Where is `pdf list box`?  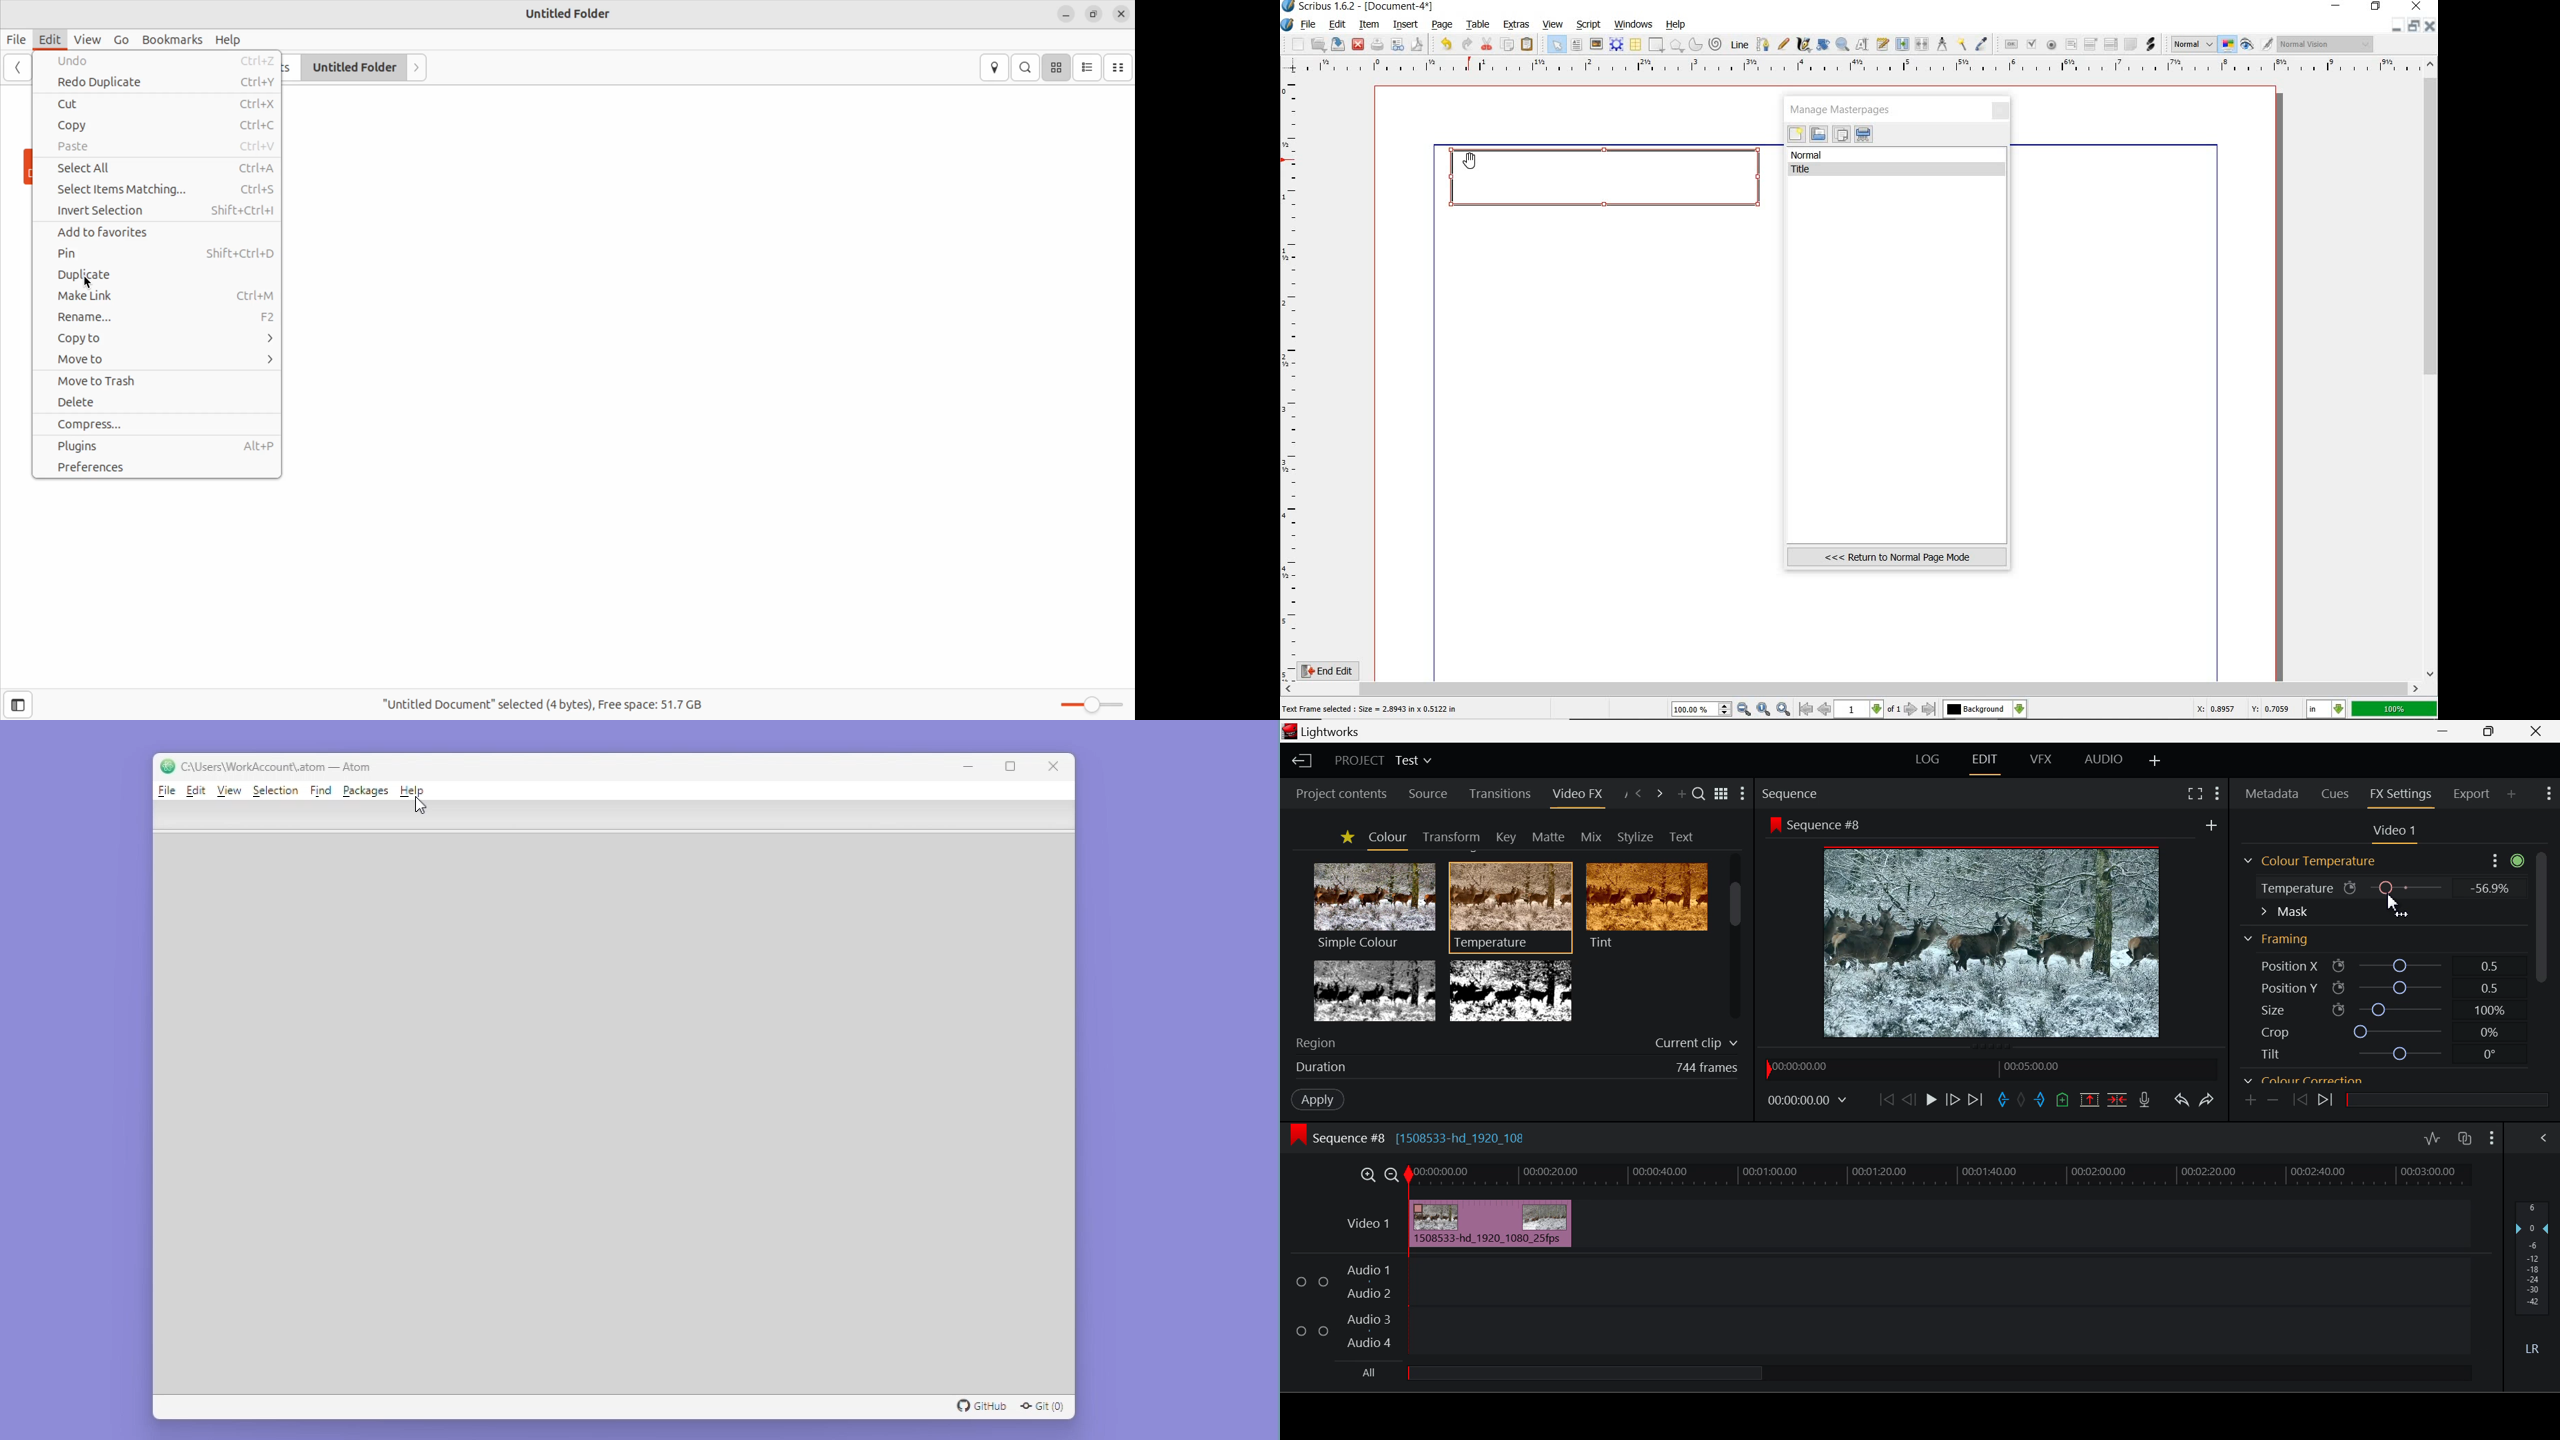
pdf list box is located at coordinates (2110, 46).